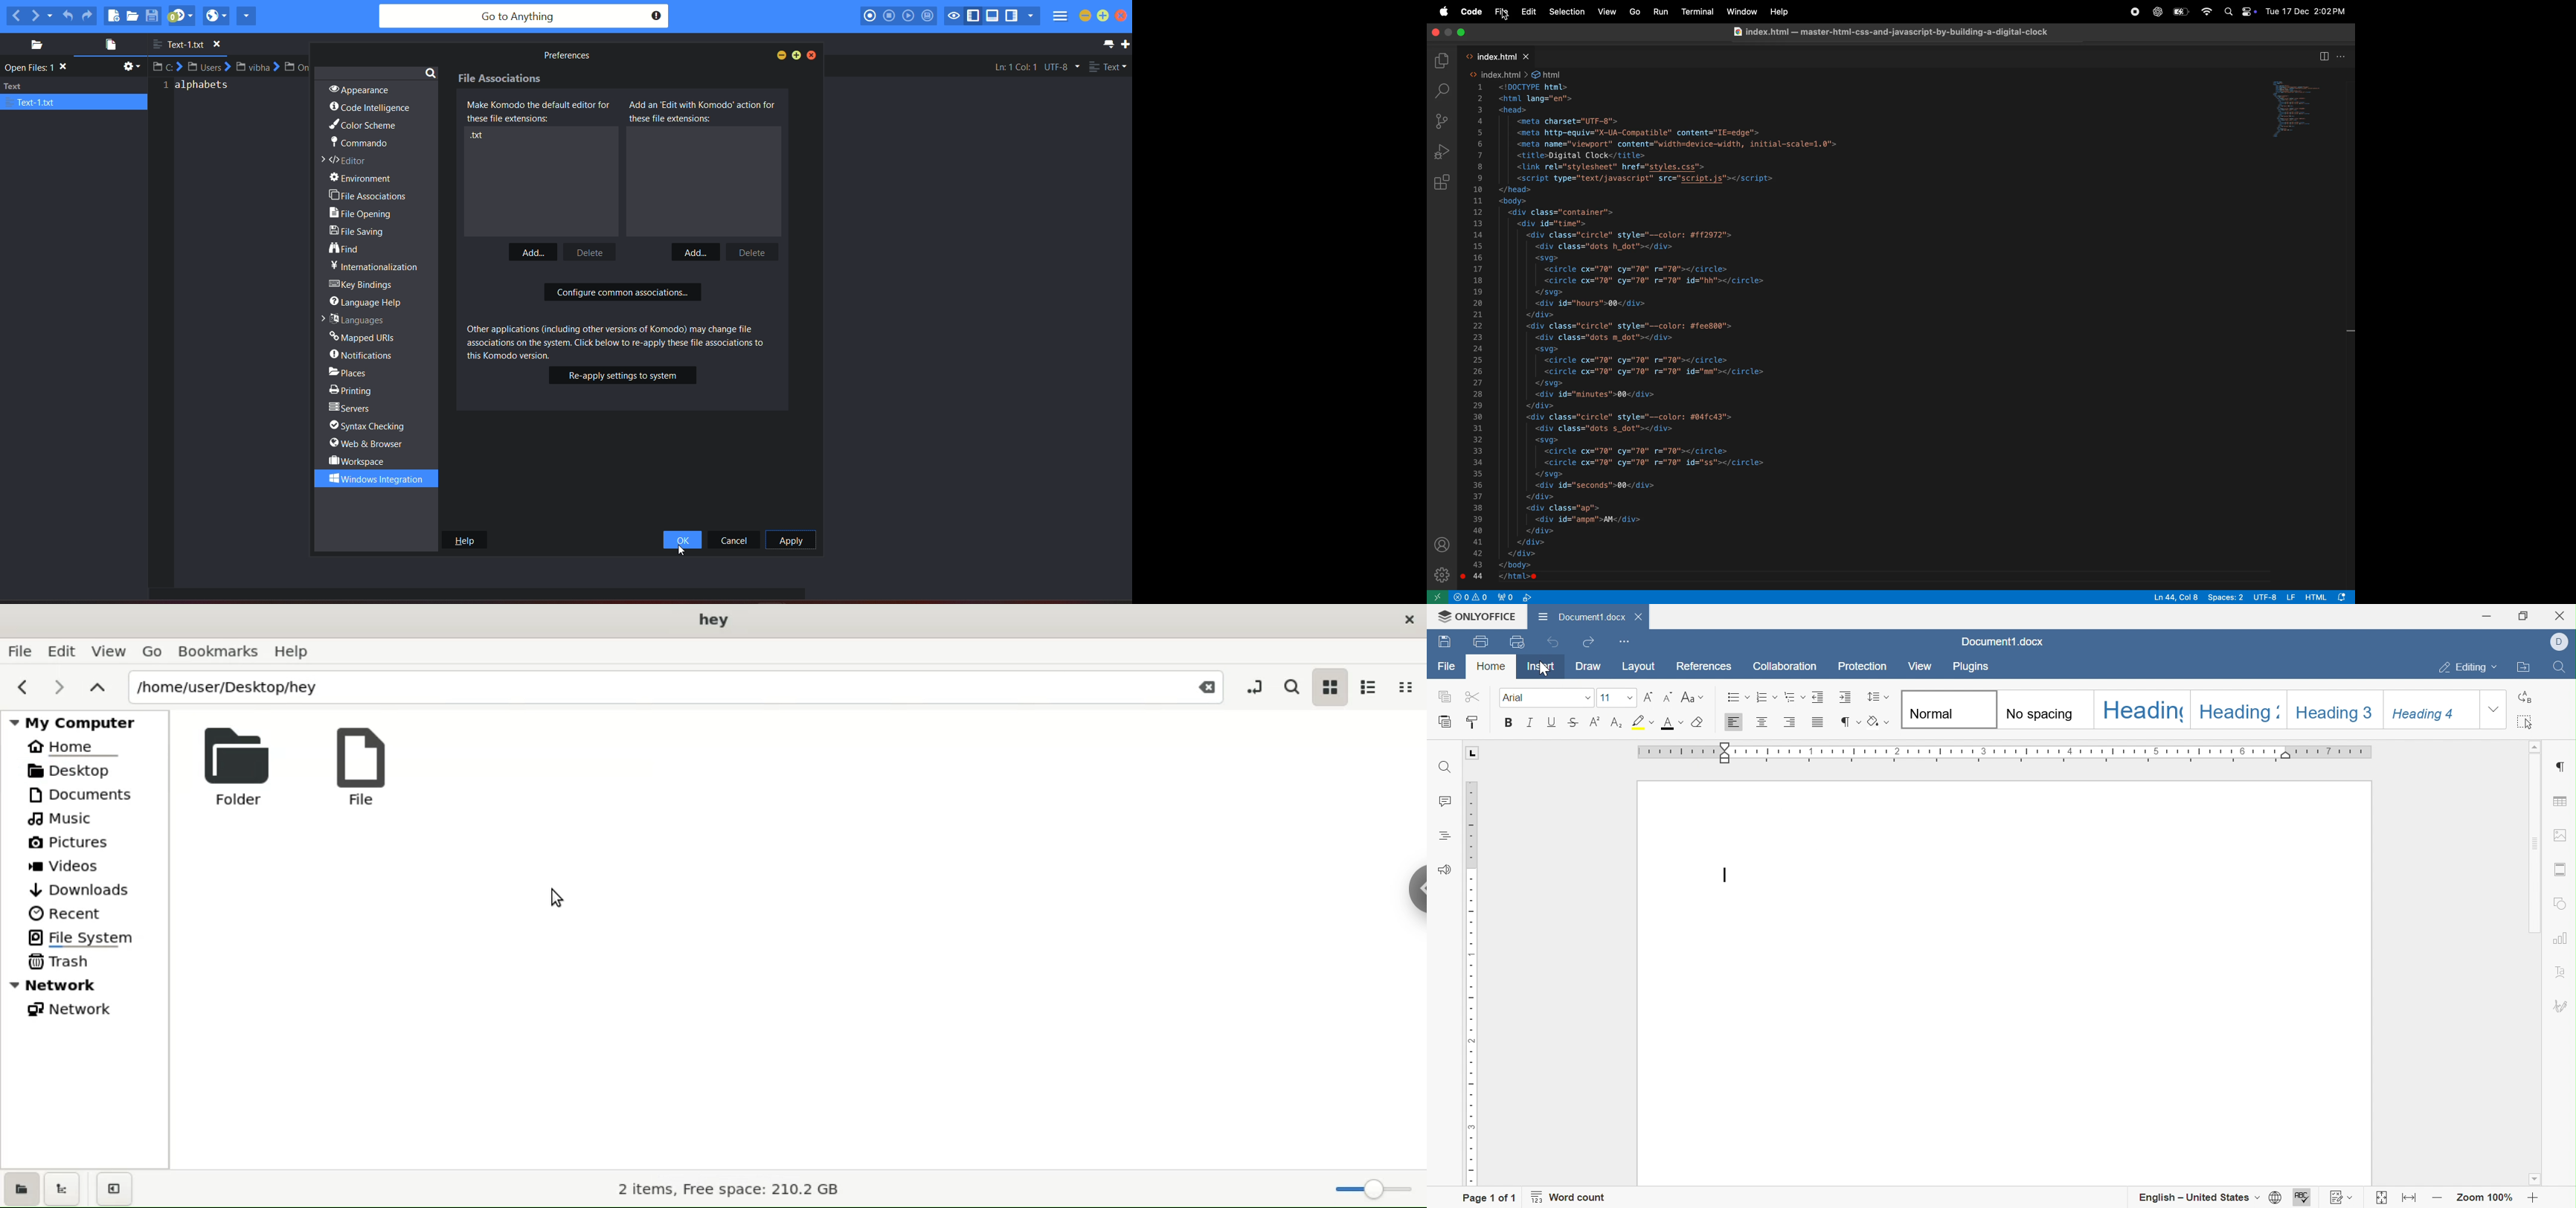  Describe the element at coordinates (1591, 641) in the screenshot. I see `Redo` at that location.